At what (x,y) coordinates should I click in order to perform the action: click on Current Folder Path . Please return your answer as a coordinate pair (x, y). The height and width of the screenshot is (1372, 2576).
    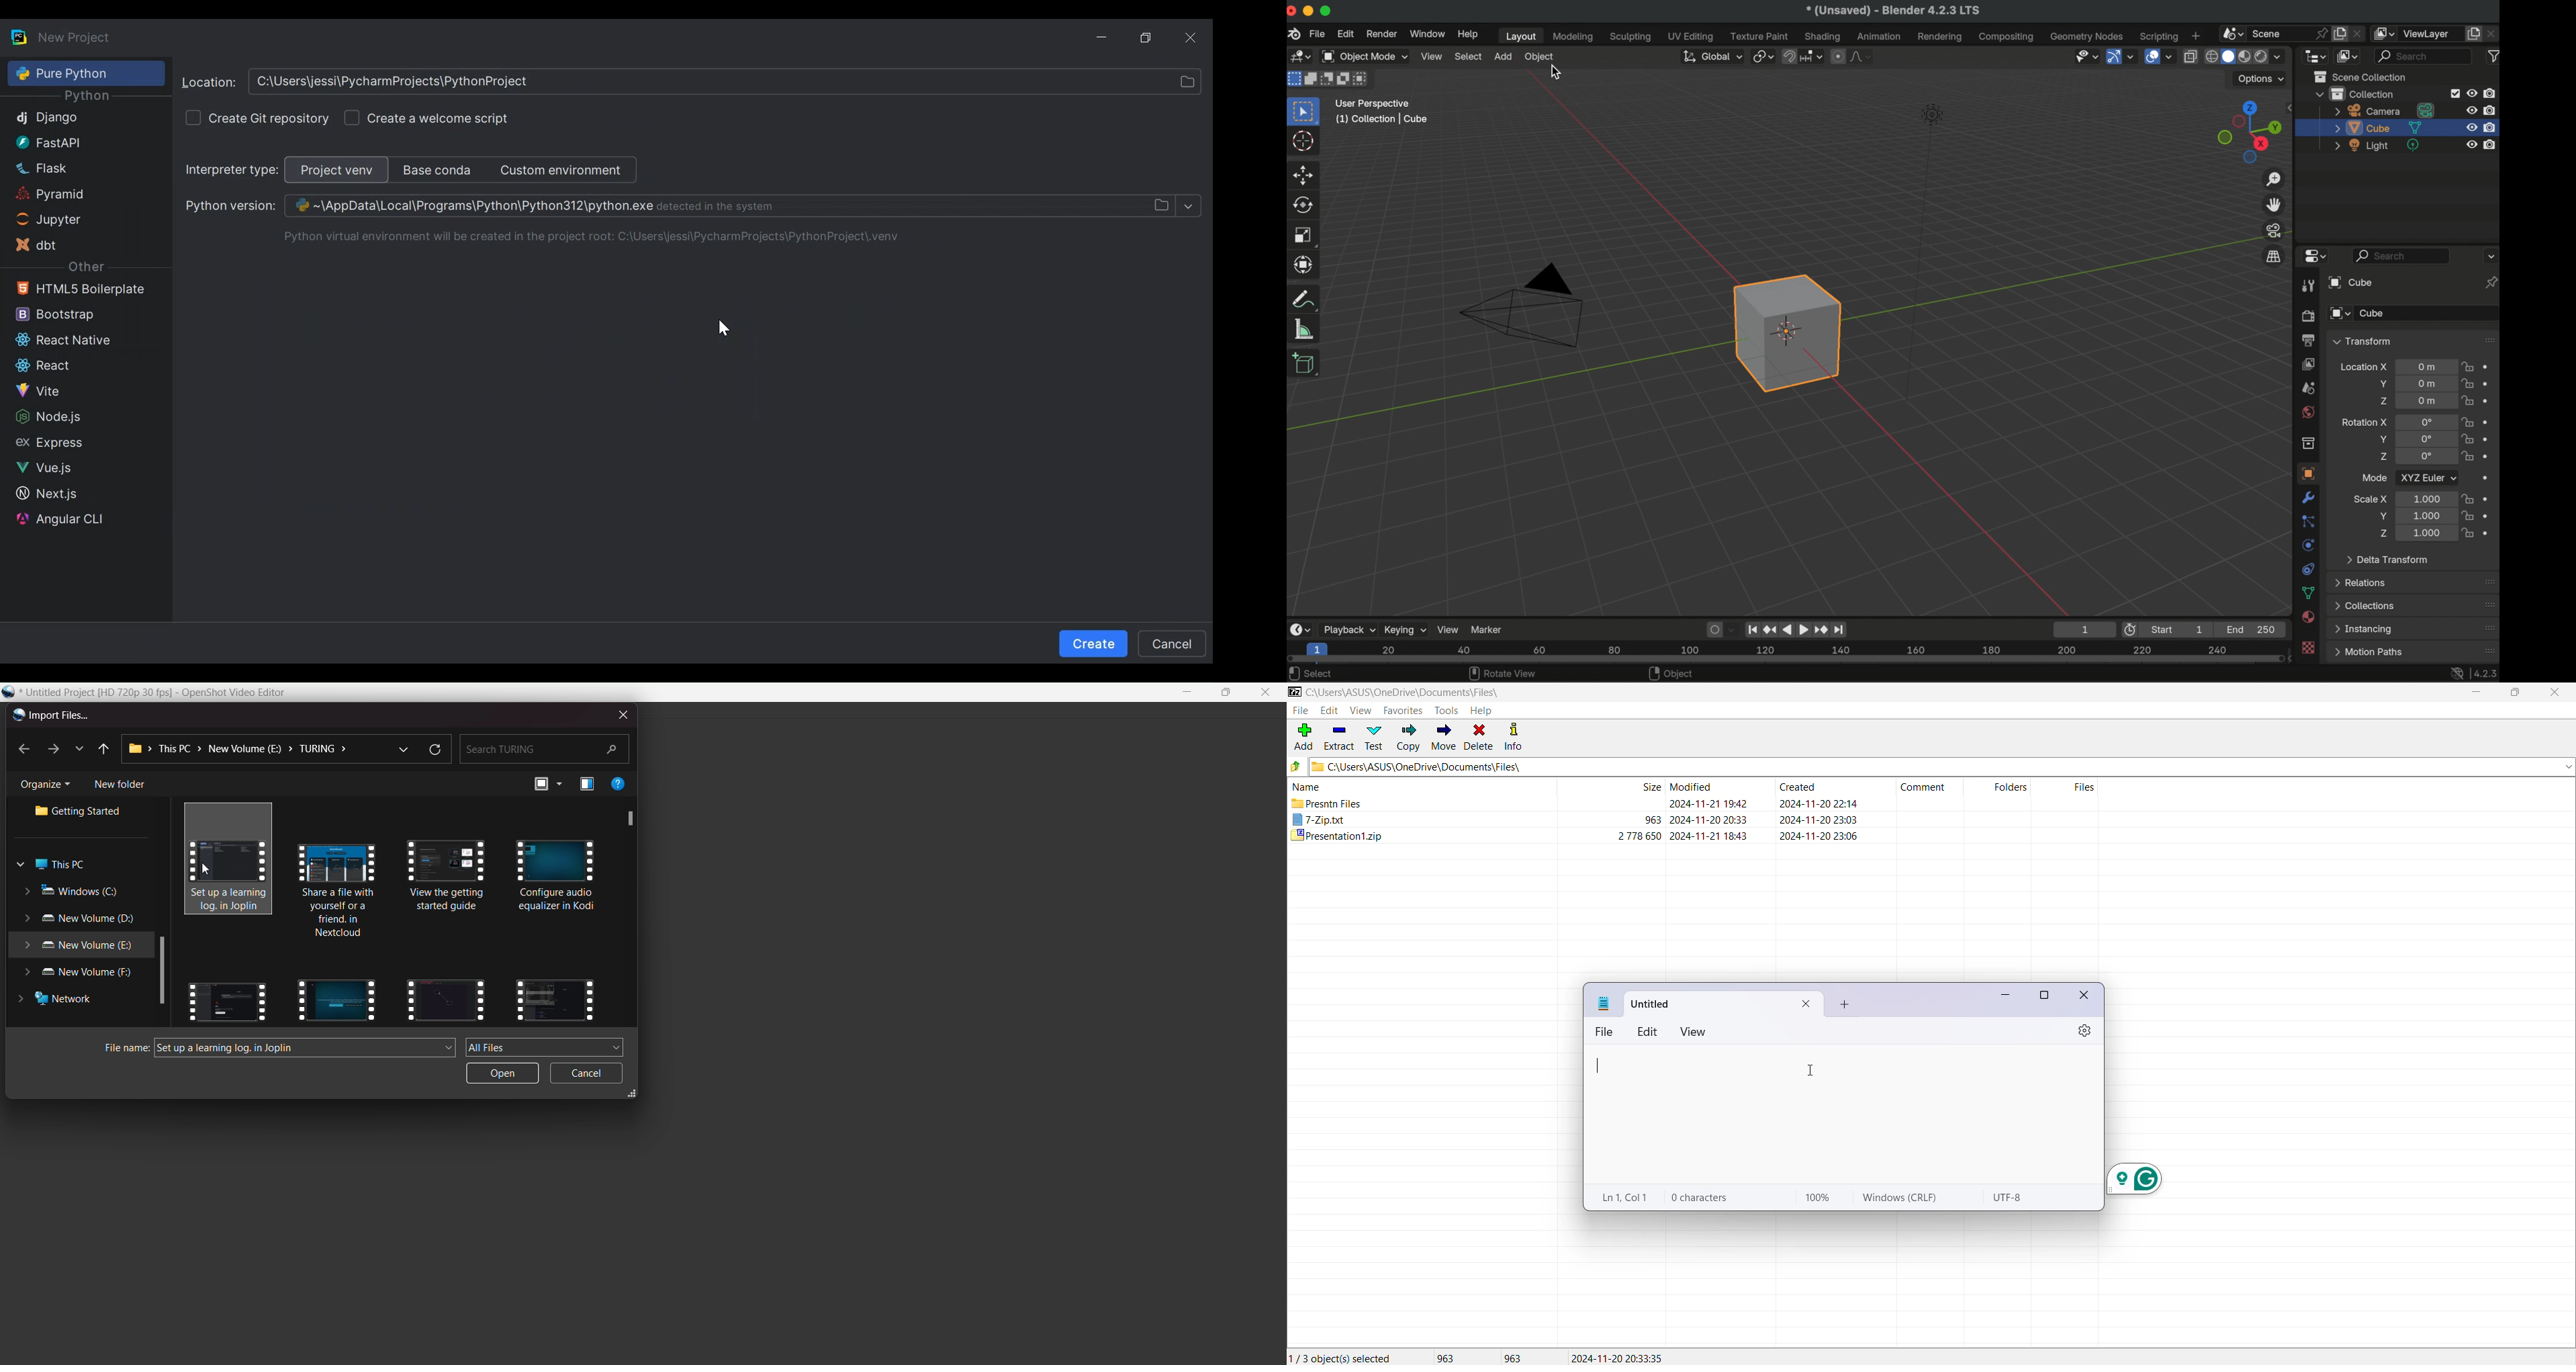
    Looking at the image, I should click on (1941, 767).